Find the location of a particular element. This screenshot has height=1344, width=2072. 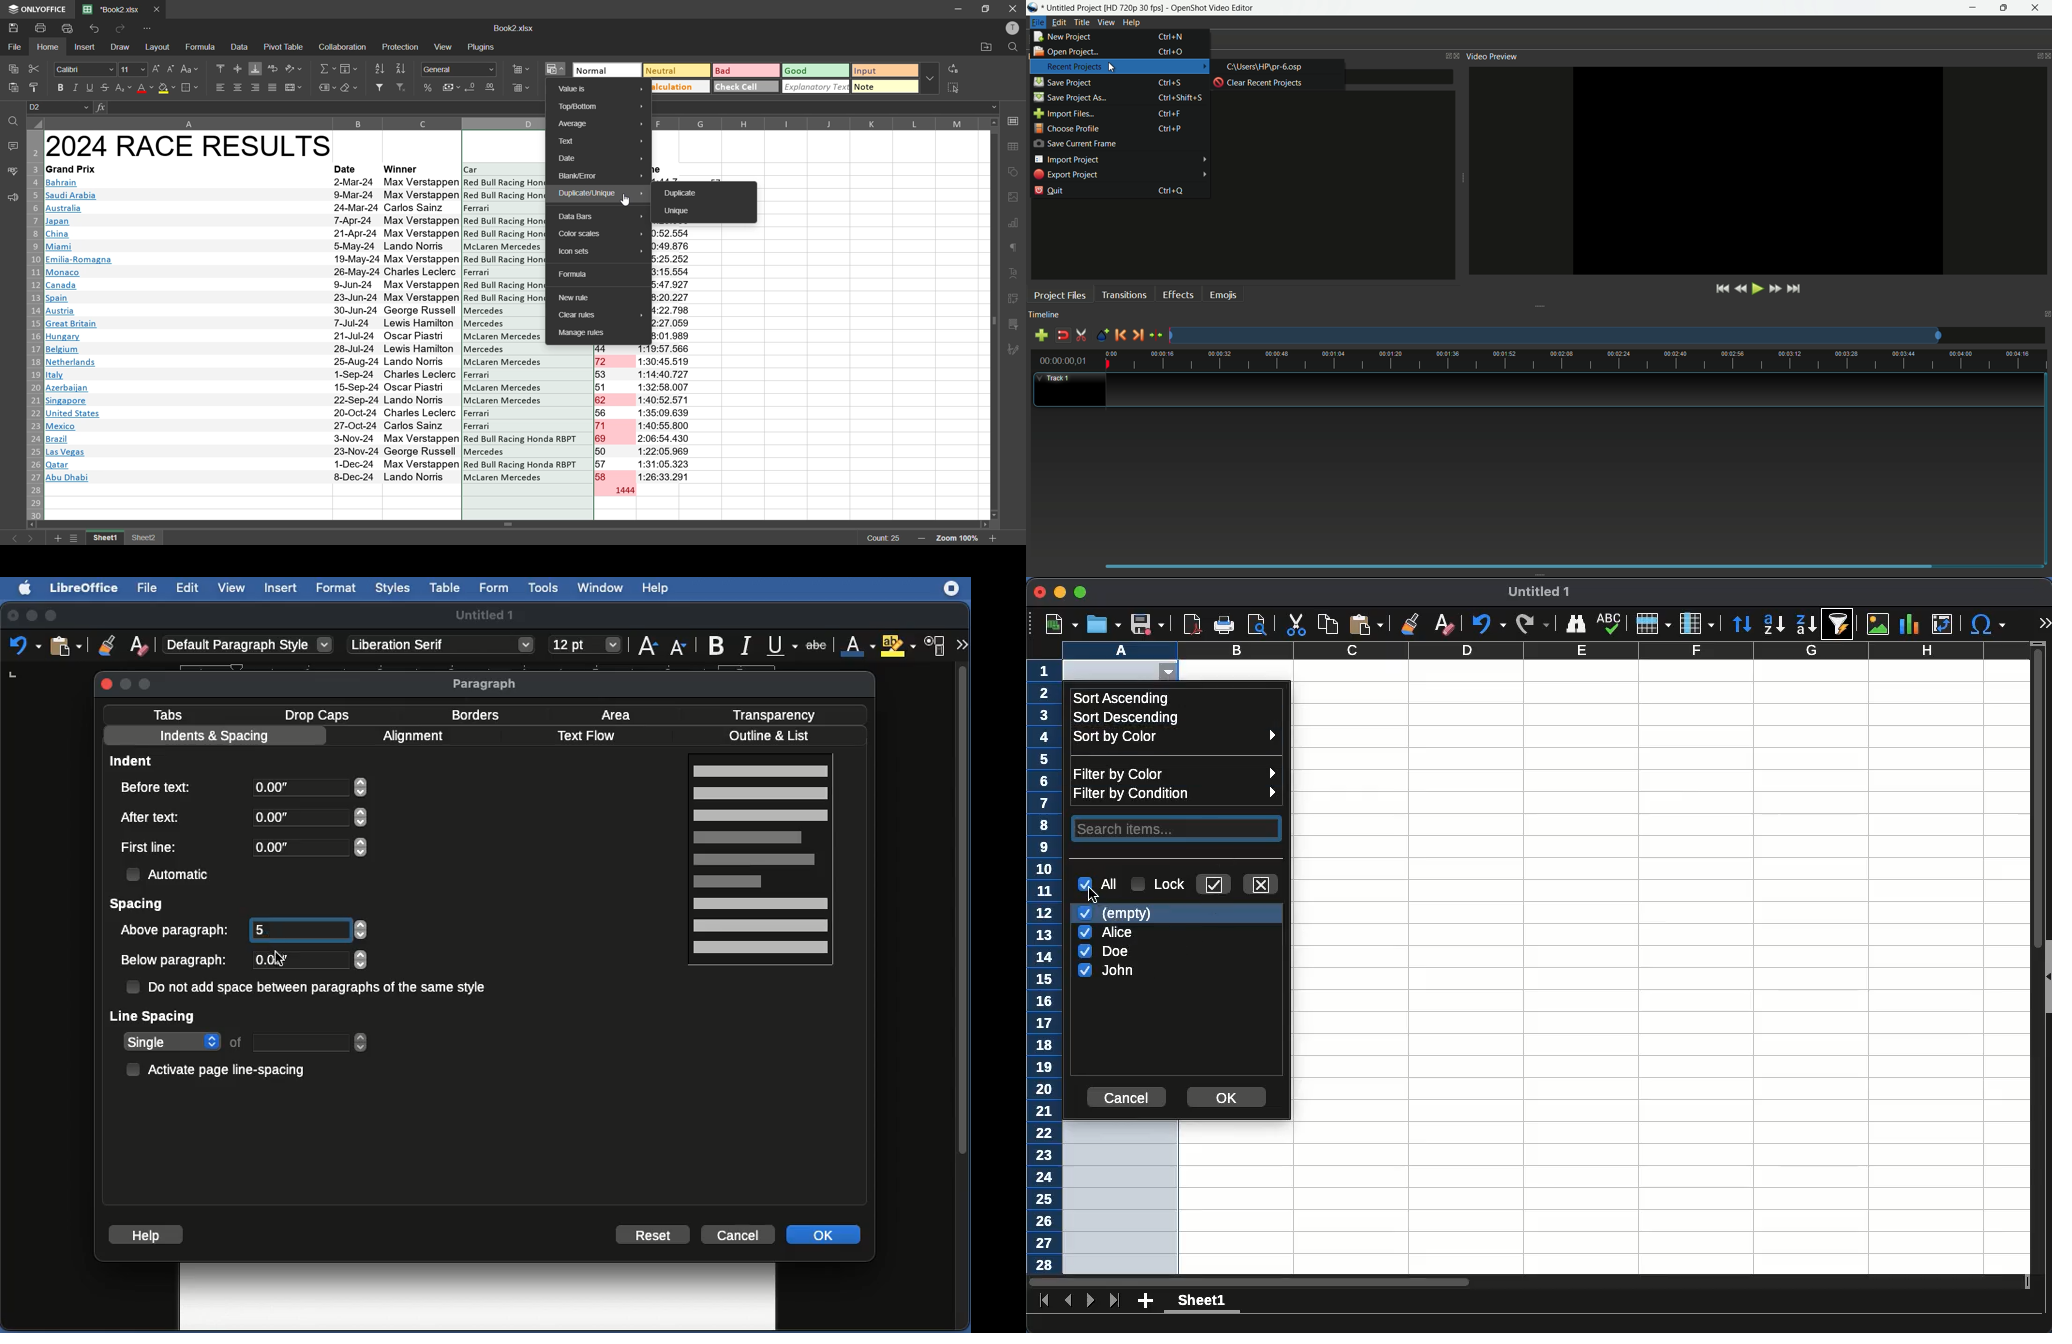

Border is located at coordinates (476, 715).